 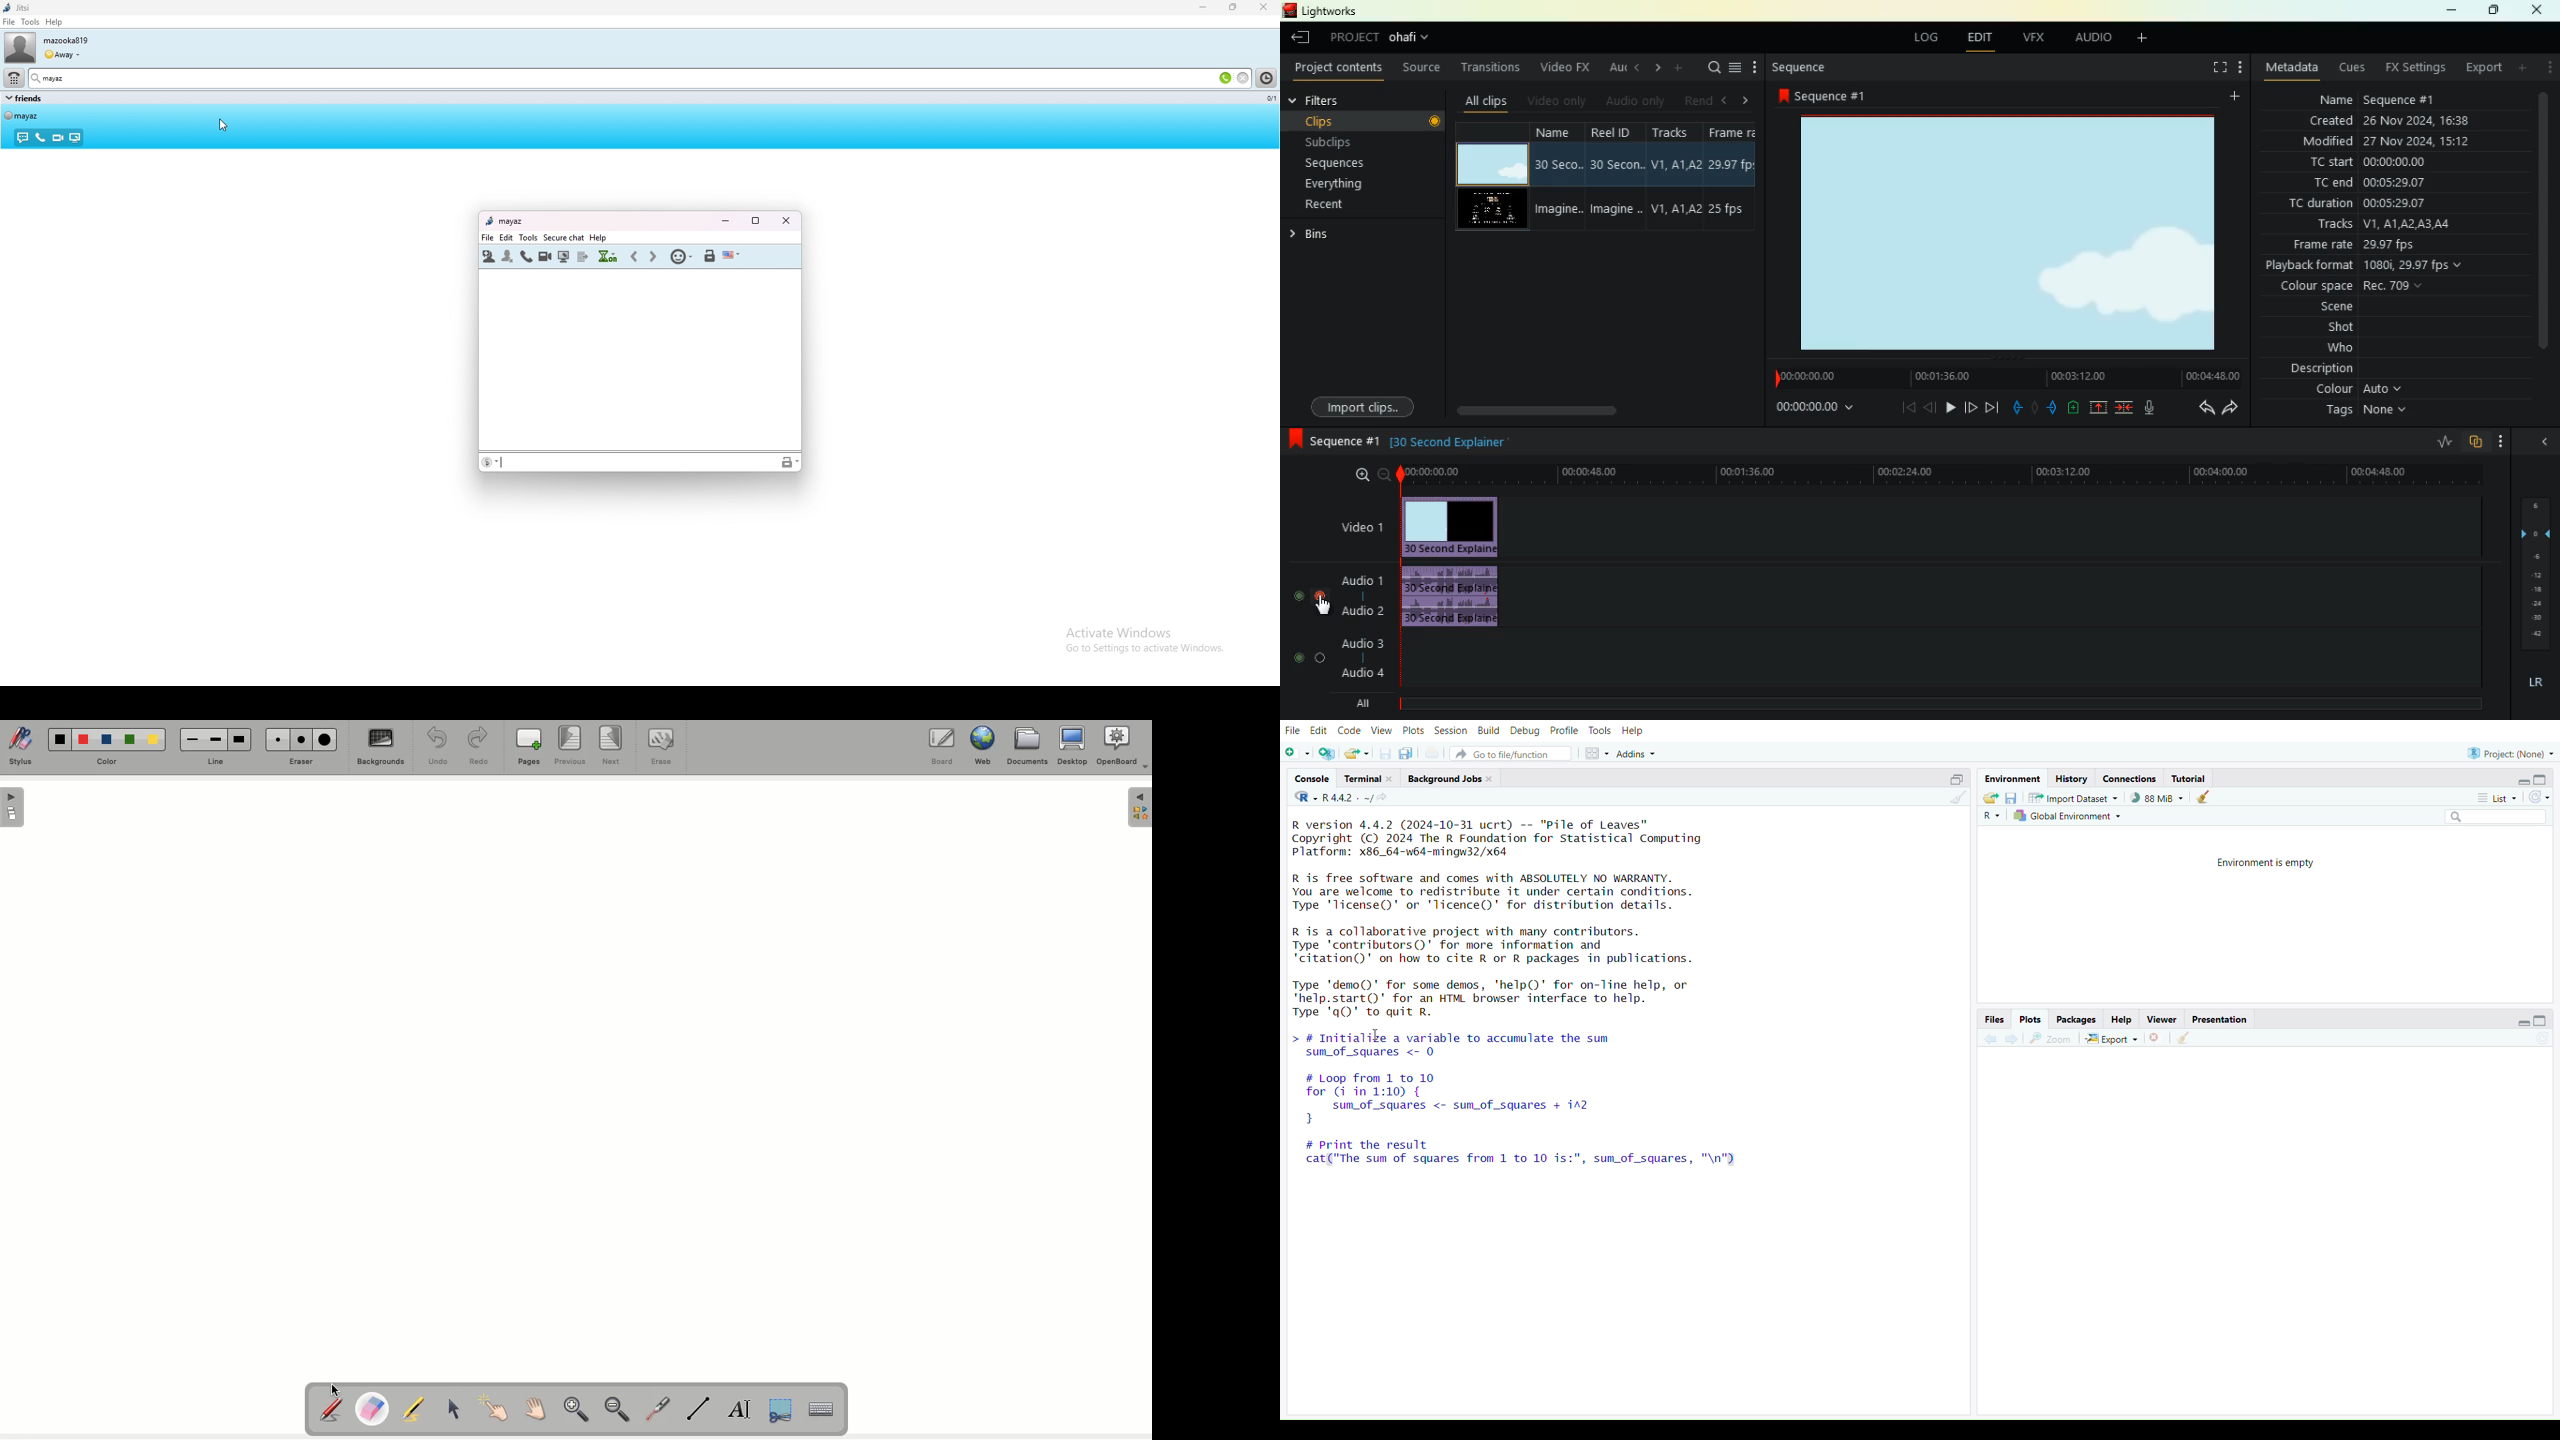 What do you see at coordinates (2354, 286) in the screenshot?
I see `colour space` at bounding box center [2354, 286].